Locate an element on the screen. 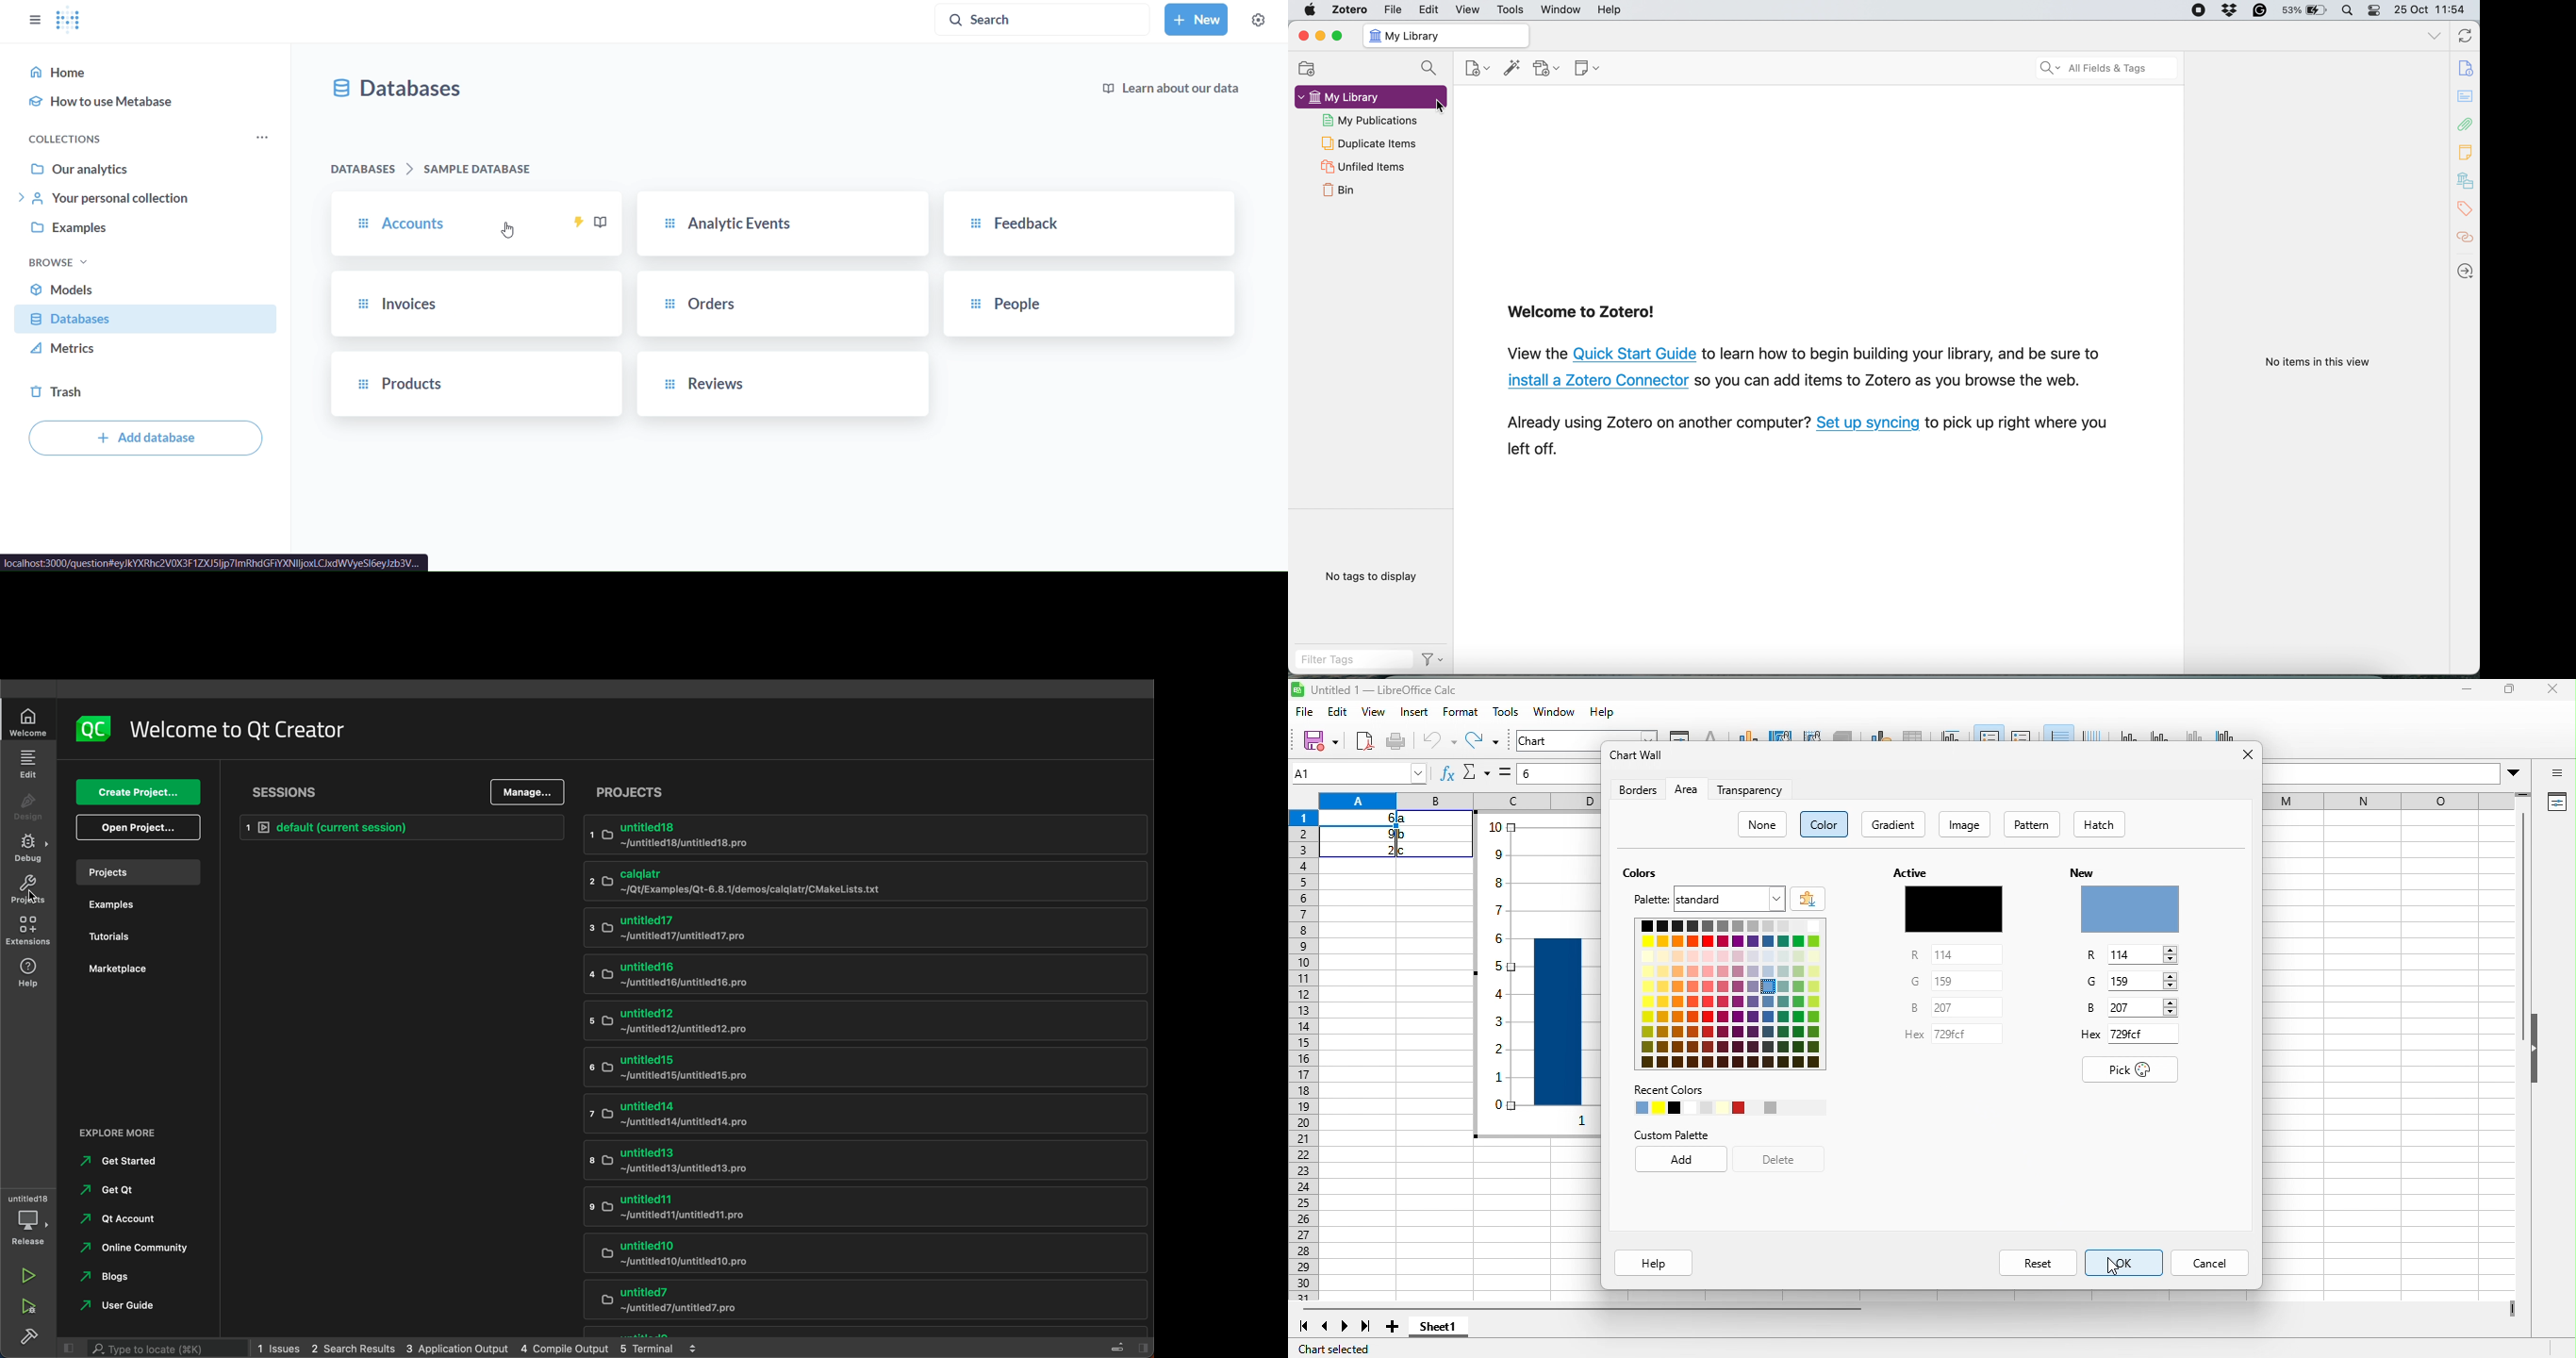 The width and height of the screenshot is (2576, 1372). explore more is located at coordinates (131, 1132).